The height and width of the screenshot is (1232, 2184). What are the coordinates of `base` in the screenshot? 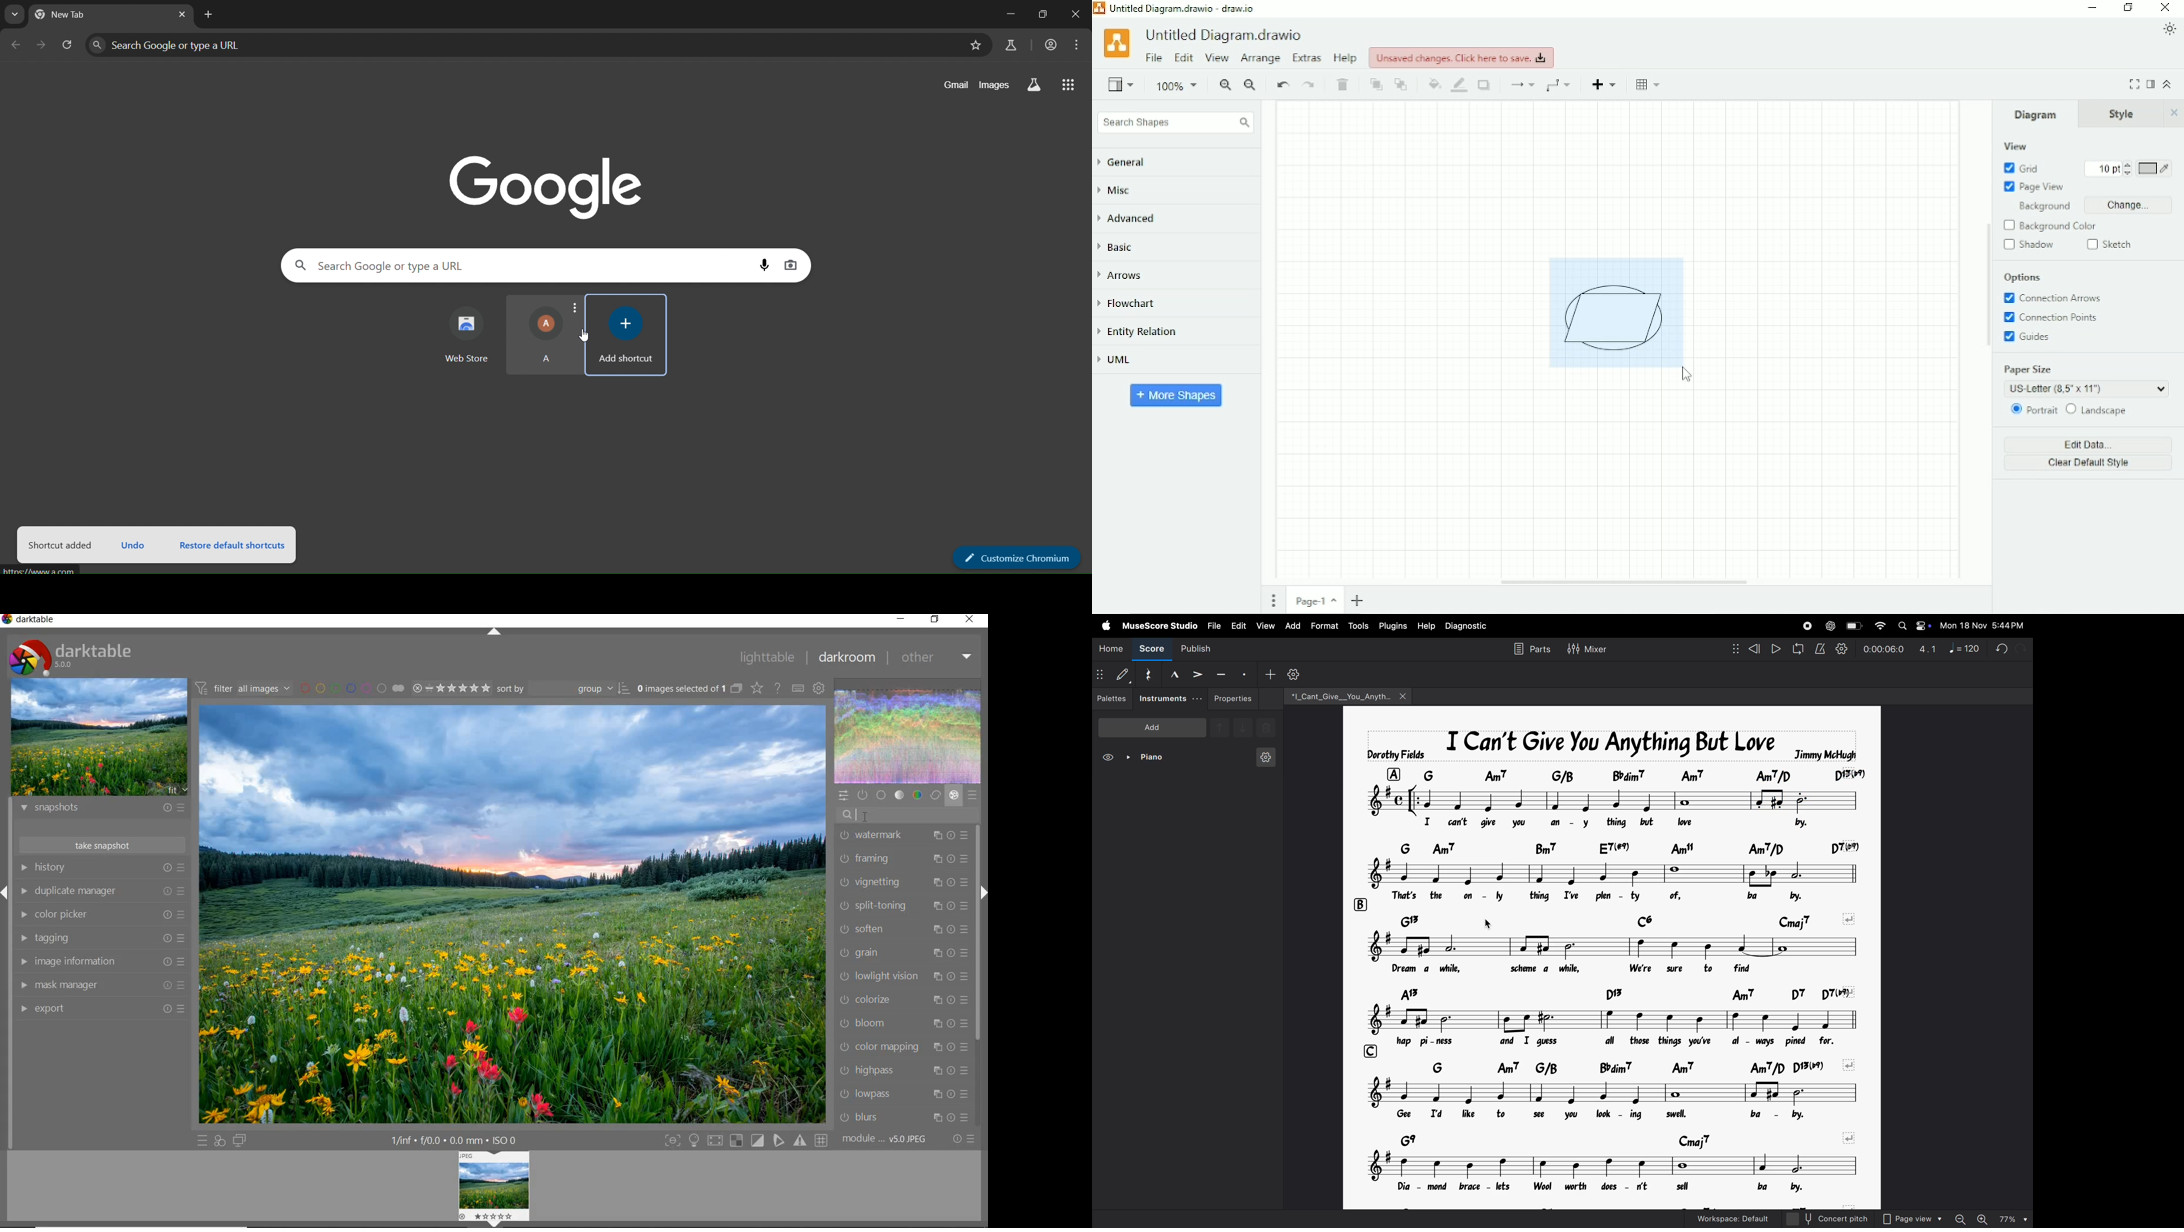 It's located at (882, 795).